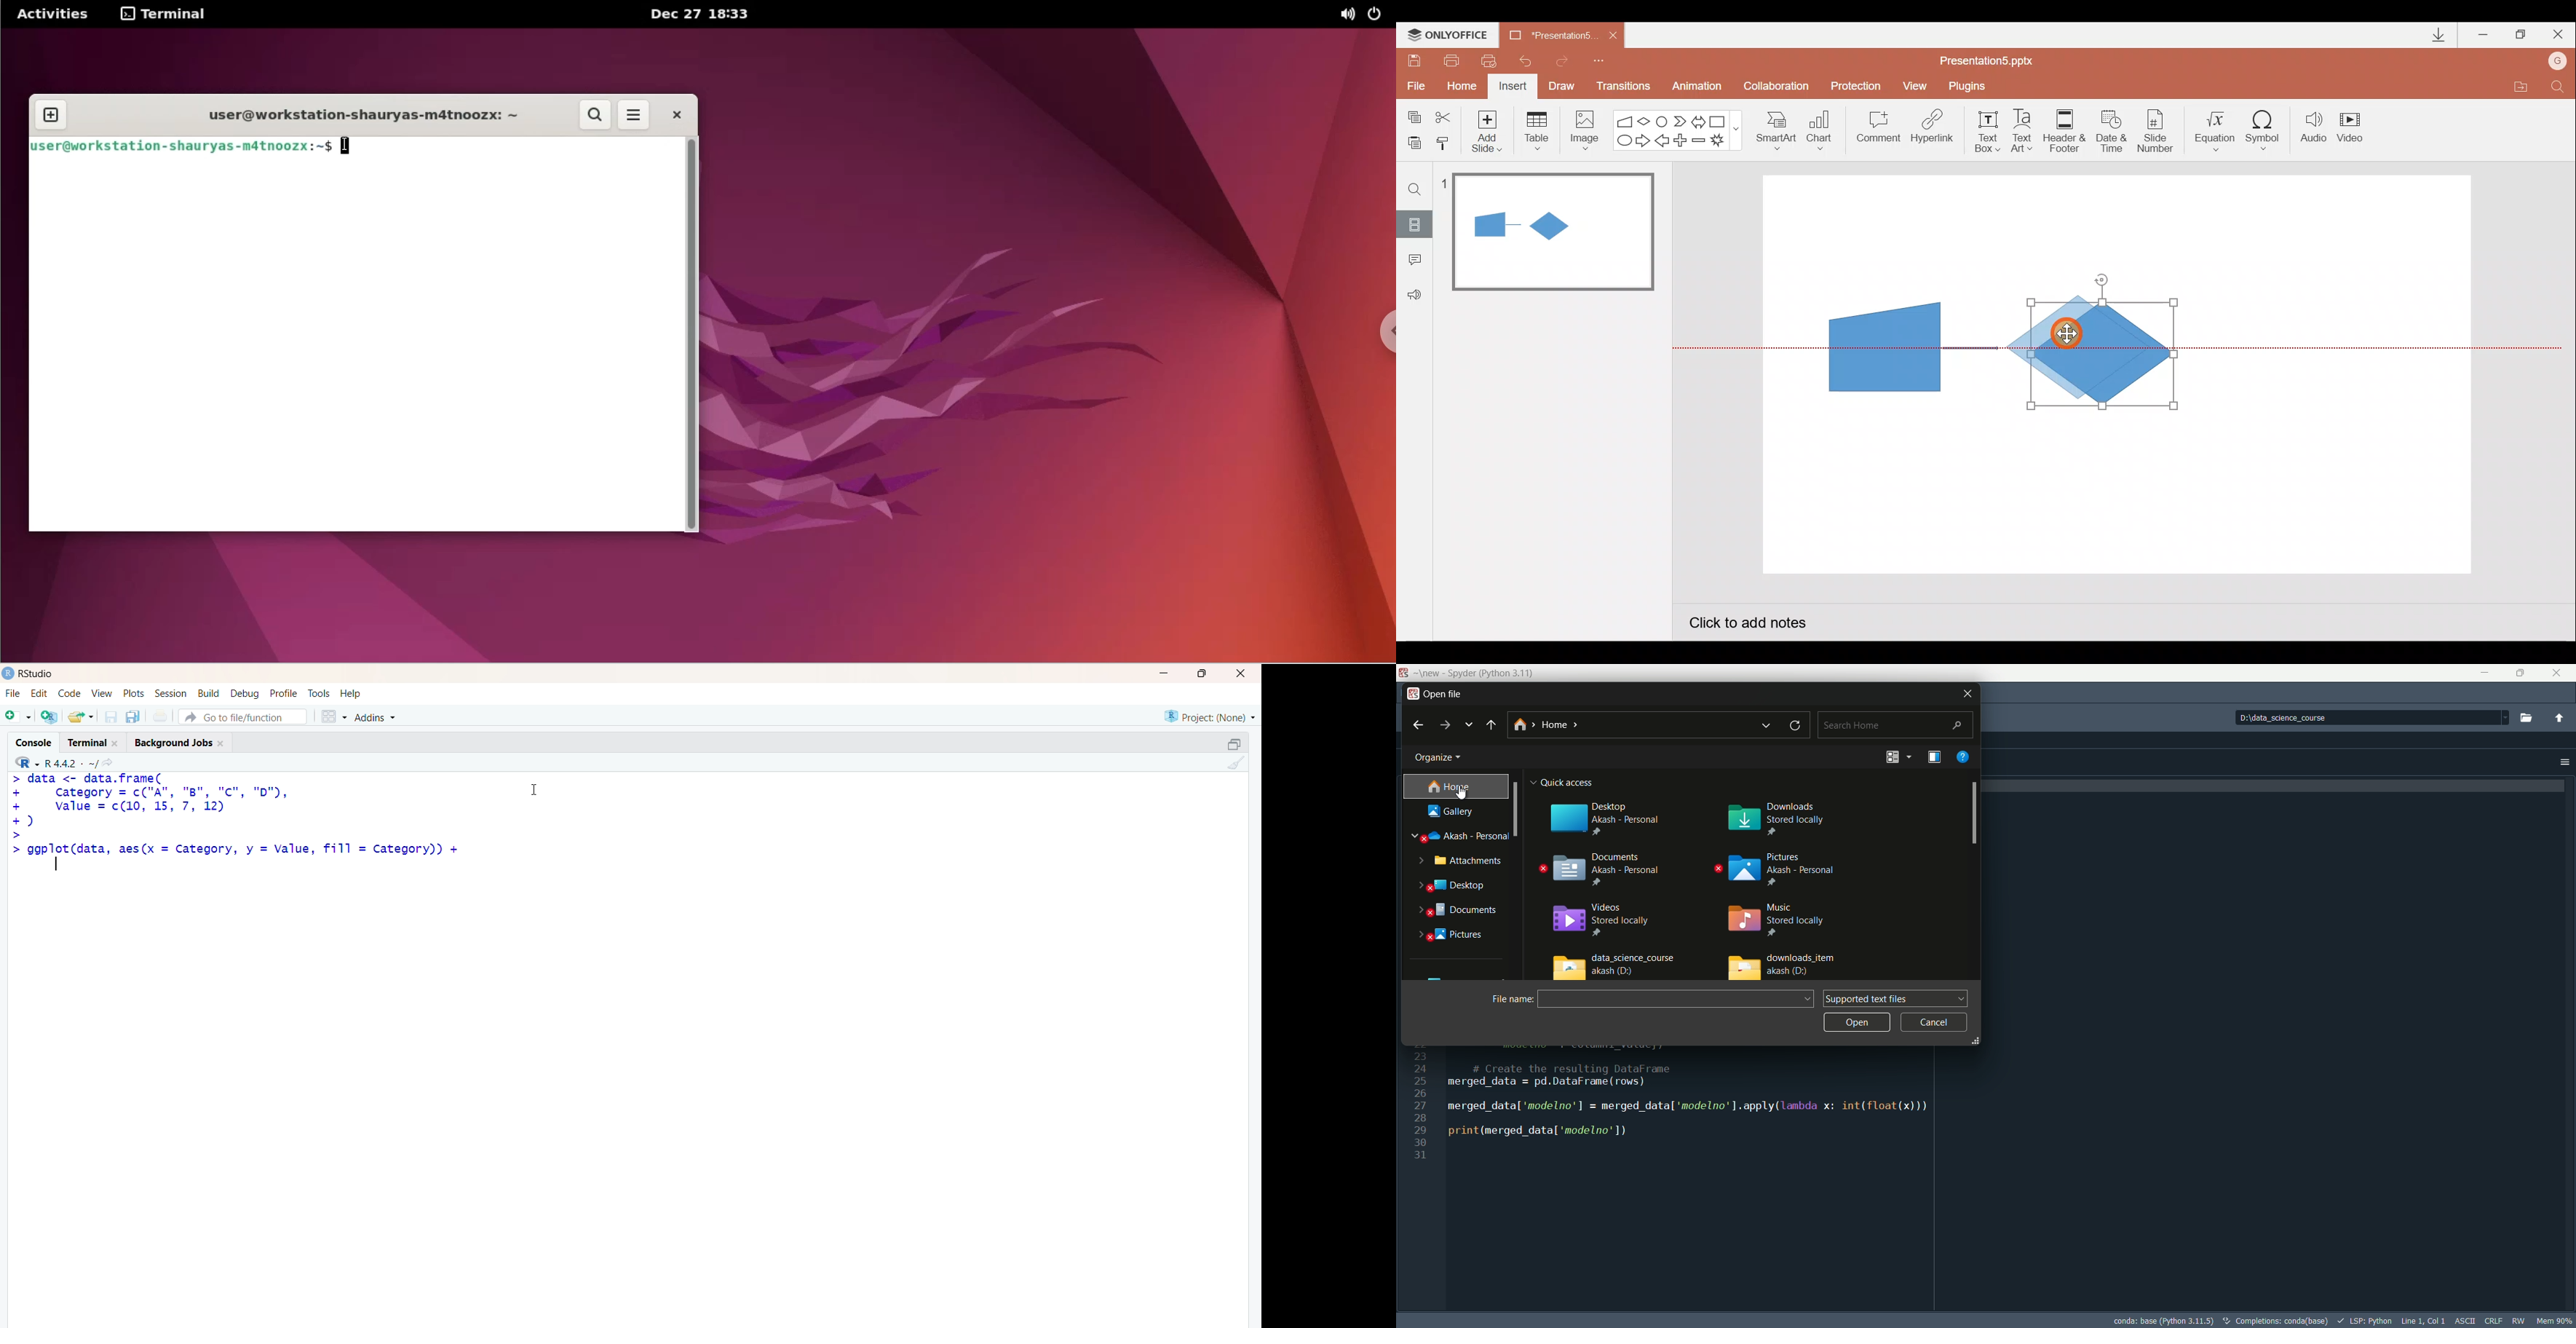 This screenshot has width=2576, height=1344. What do you see at coordinates (1468, 836) in the screenshot?
I see `akash-personal` at bounding box center [1468, 836].